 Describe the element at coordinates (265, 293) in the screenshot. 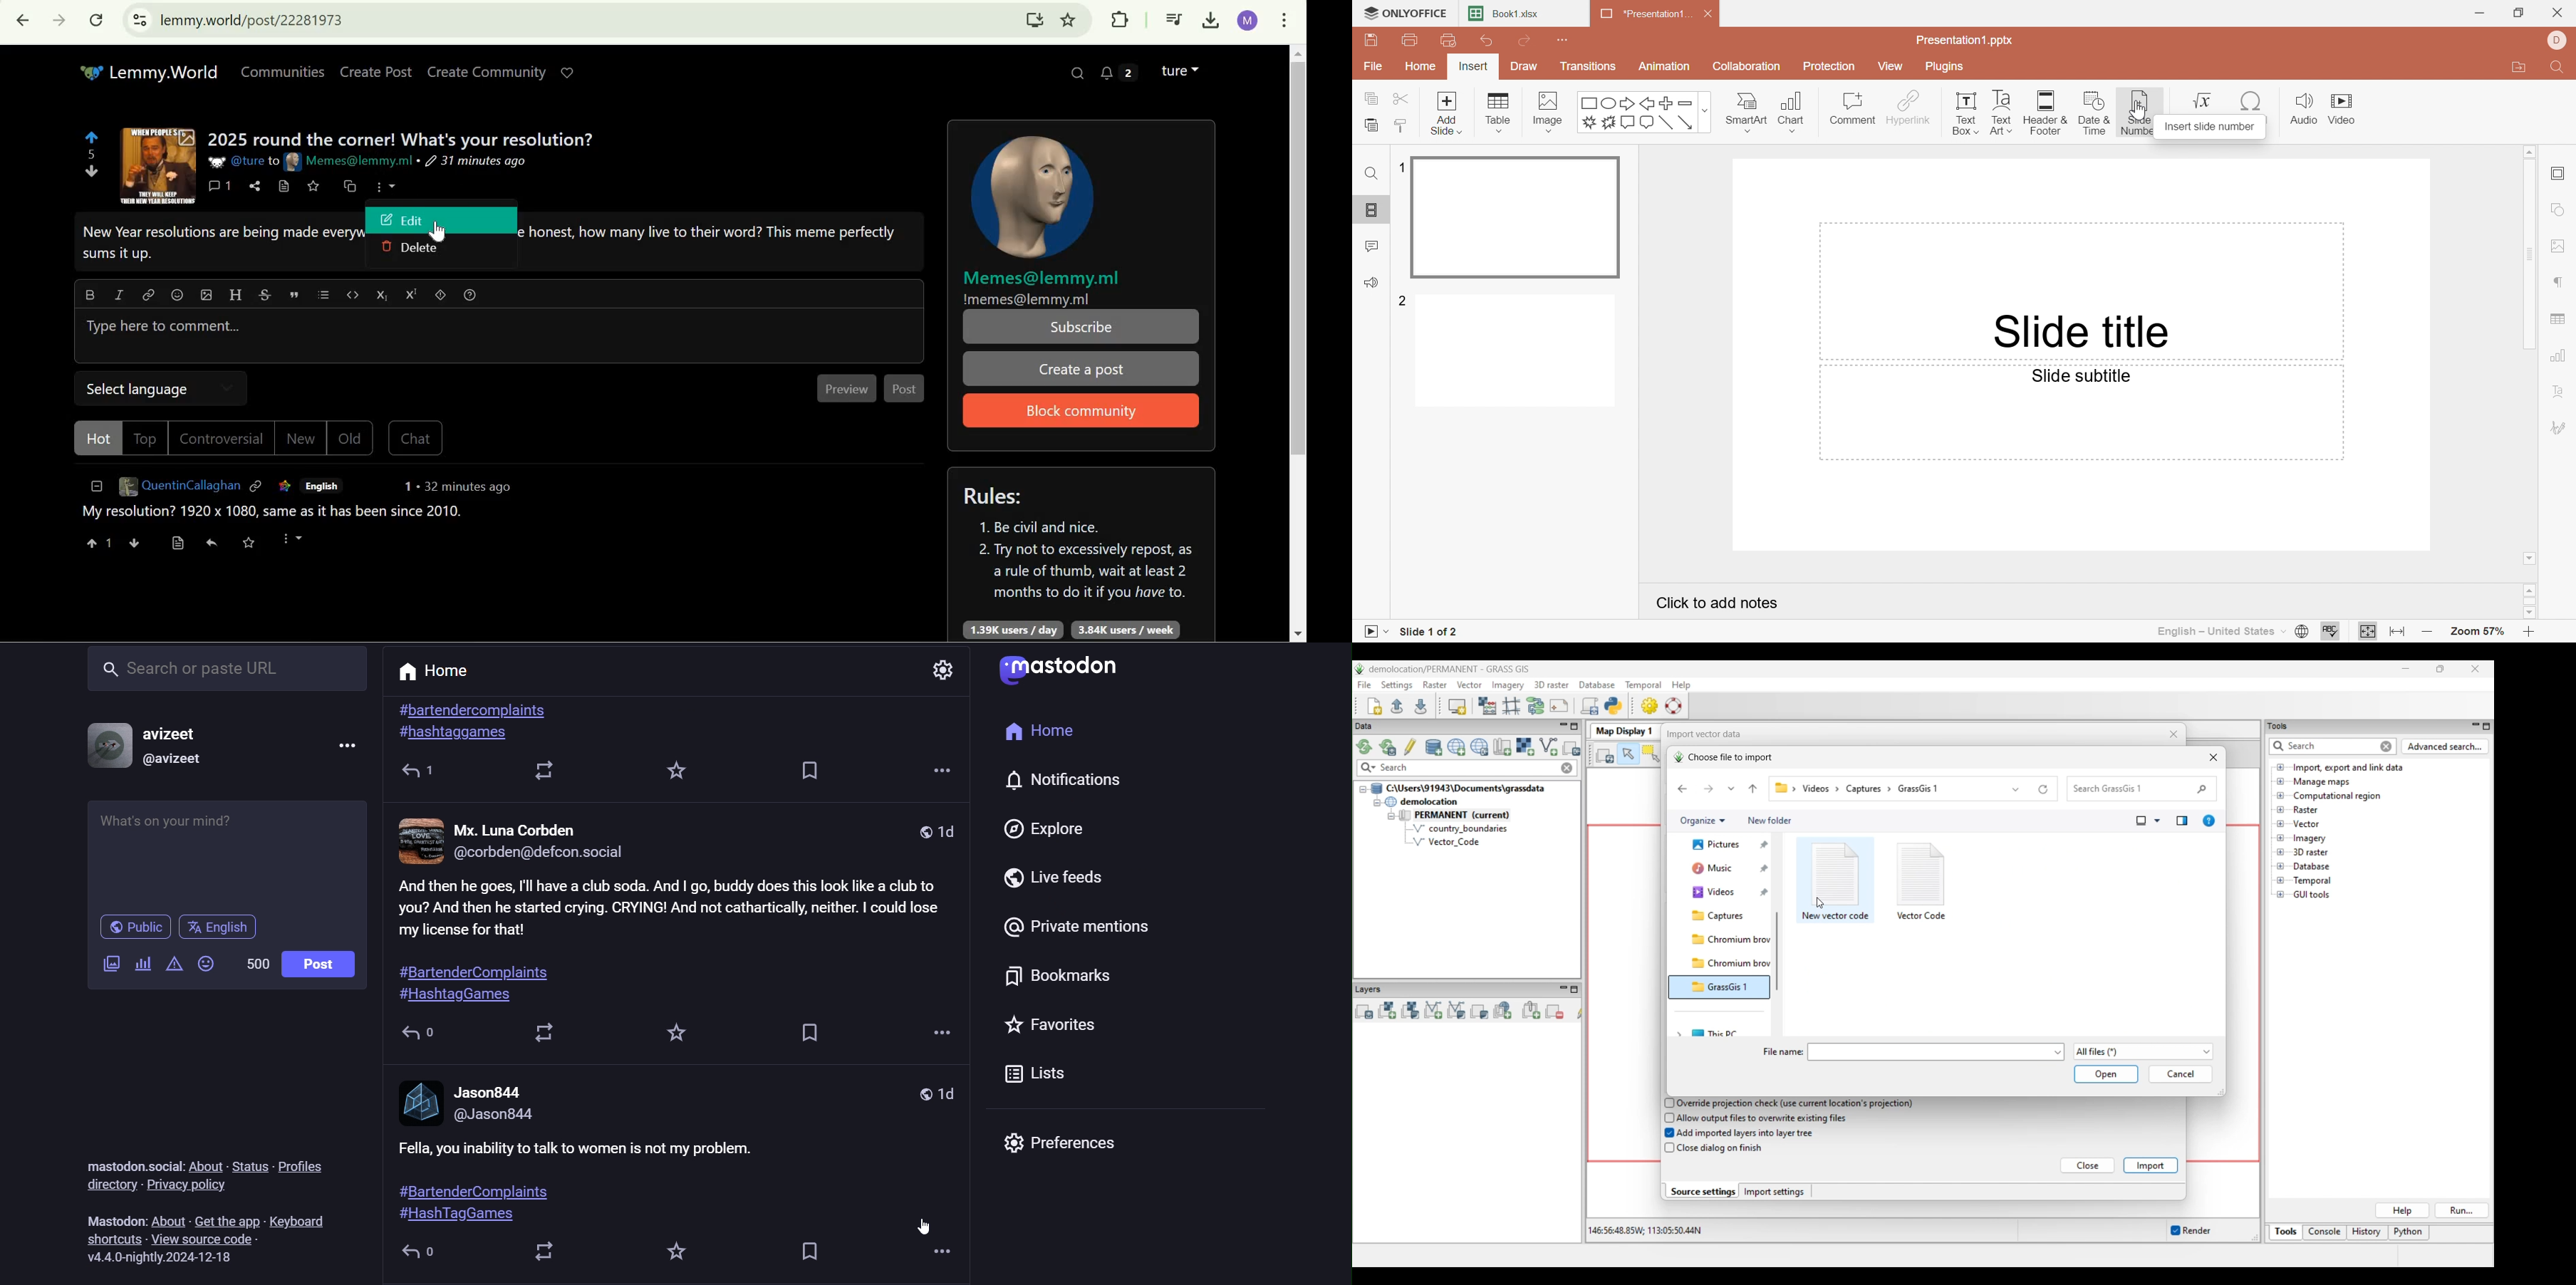

I see `strikethrough` at that location.